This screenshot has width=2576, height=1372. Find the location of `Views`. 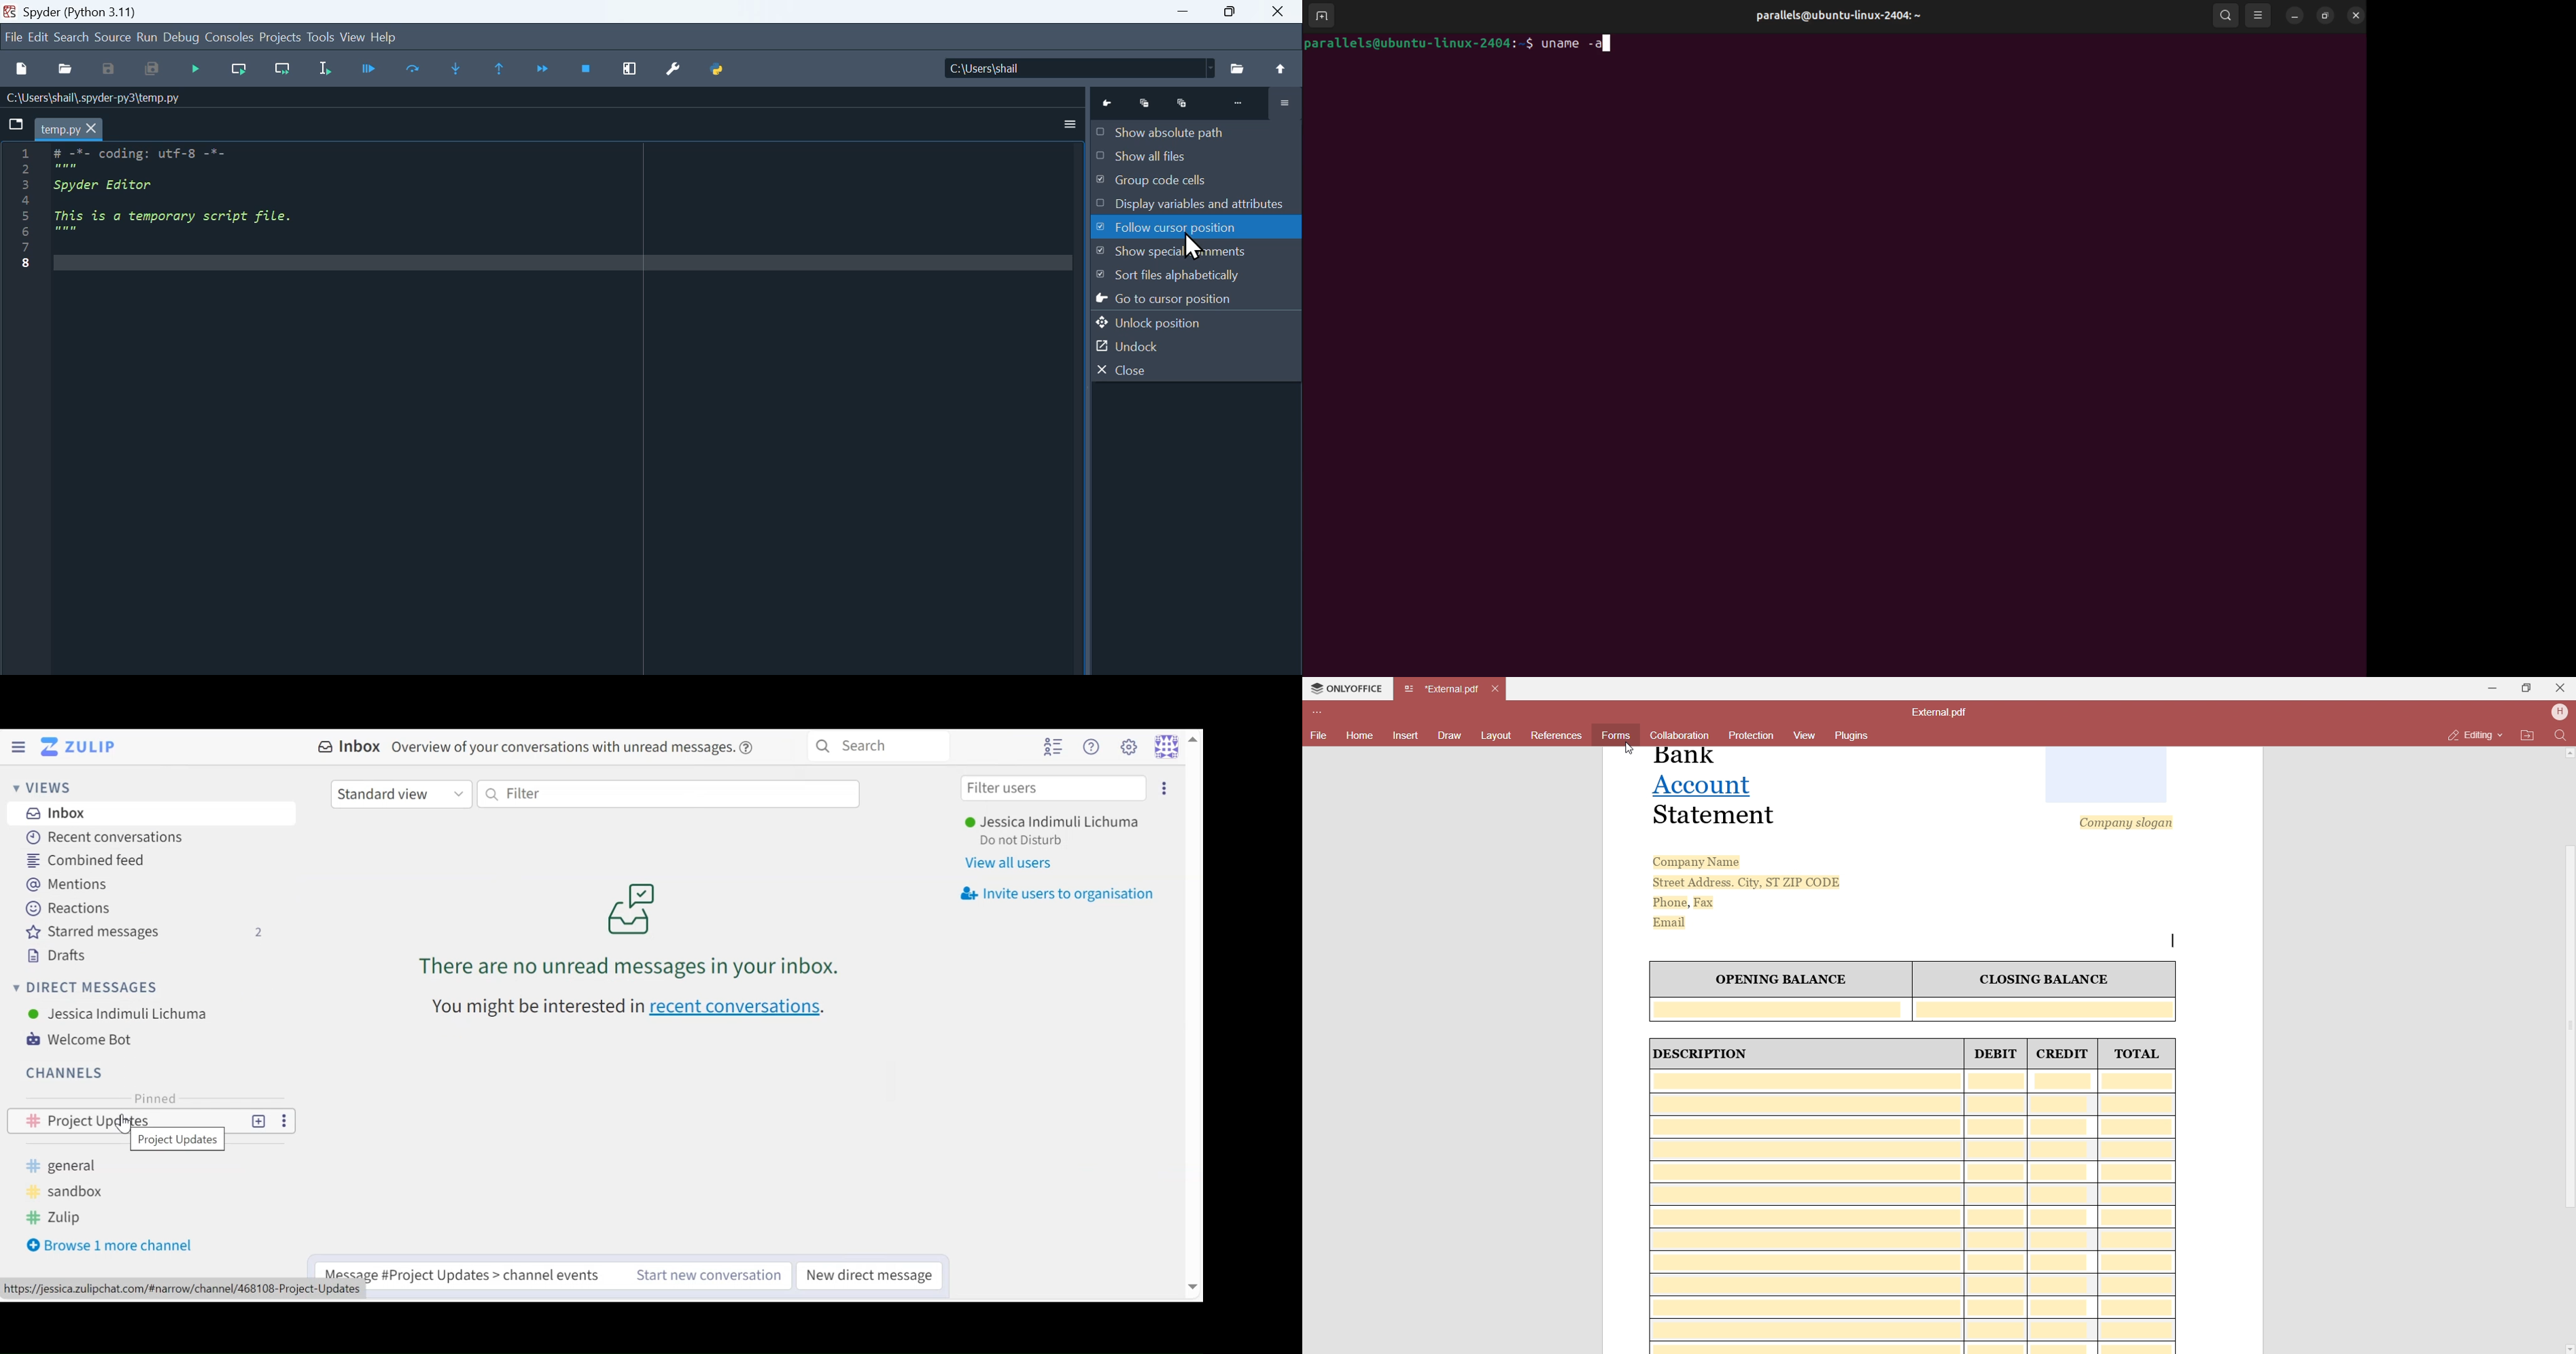

Views is located at coordinates (41, 788).